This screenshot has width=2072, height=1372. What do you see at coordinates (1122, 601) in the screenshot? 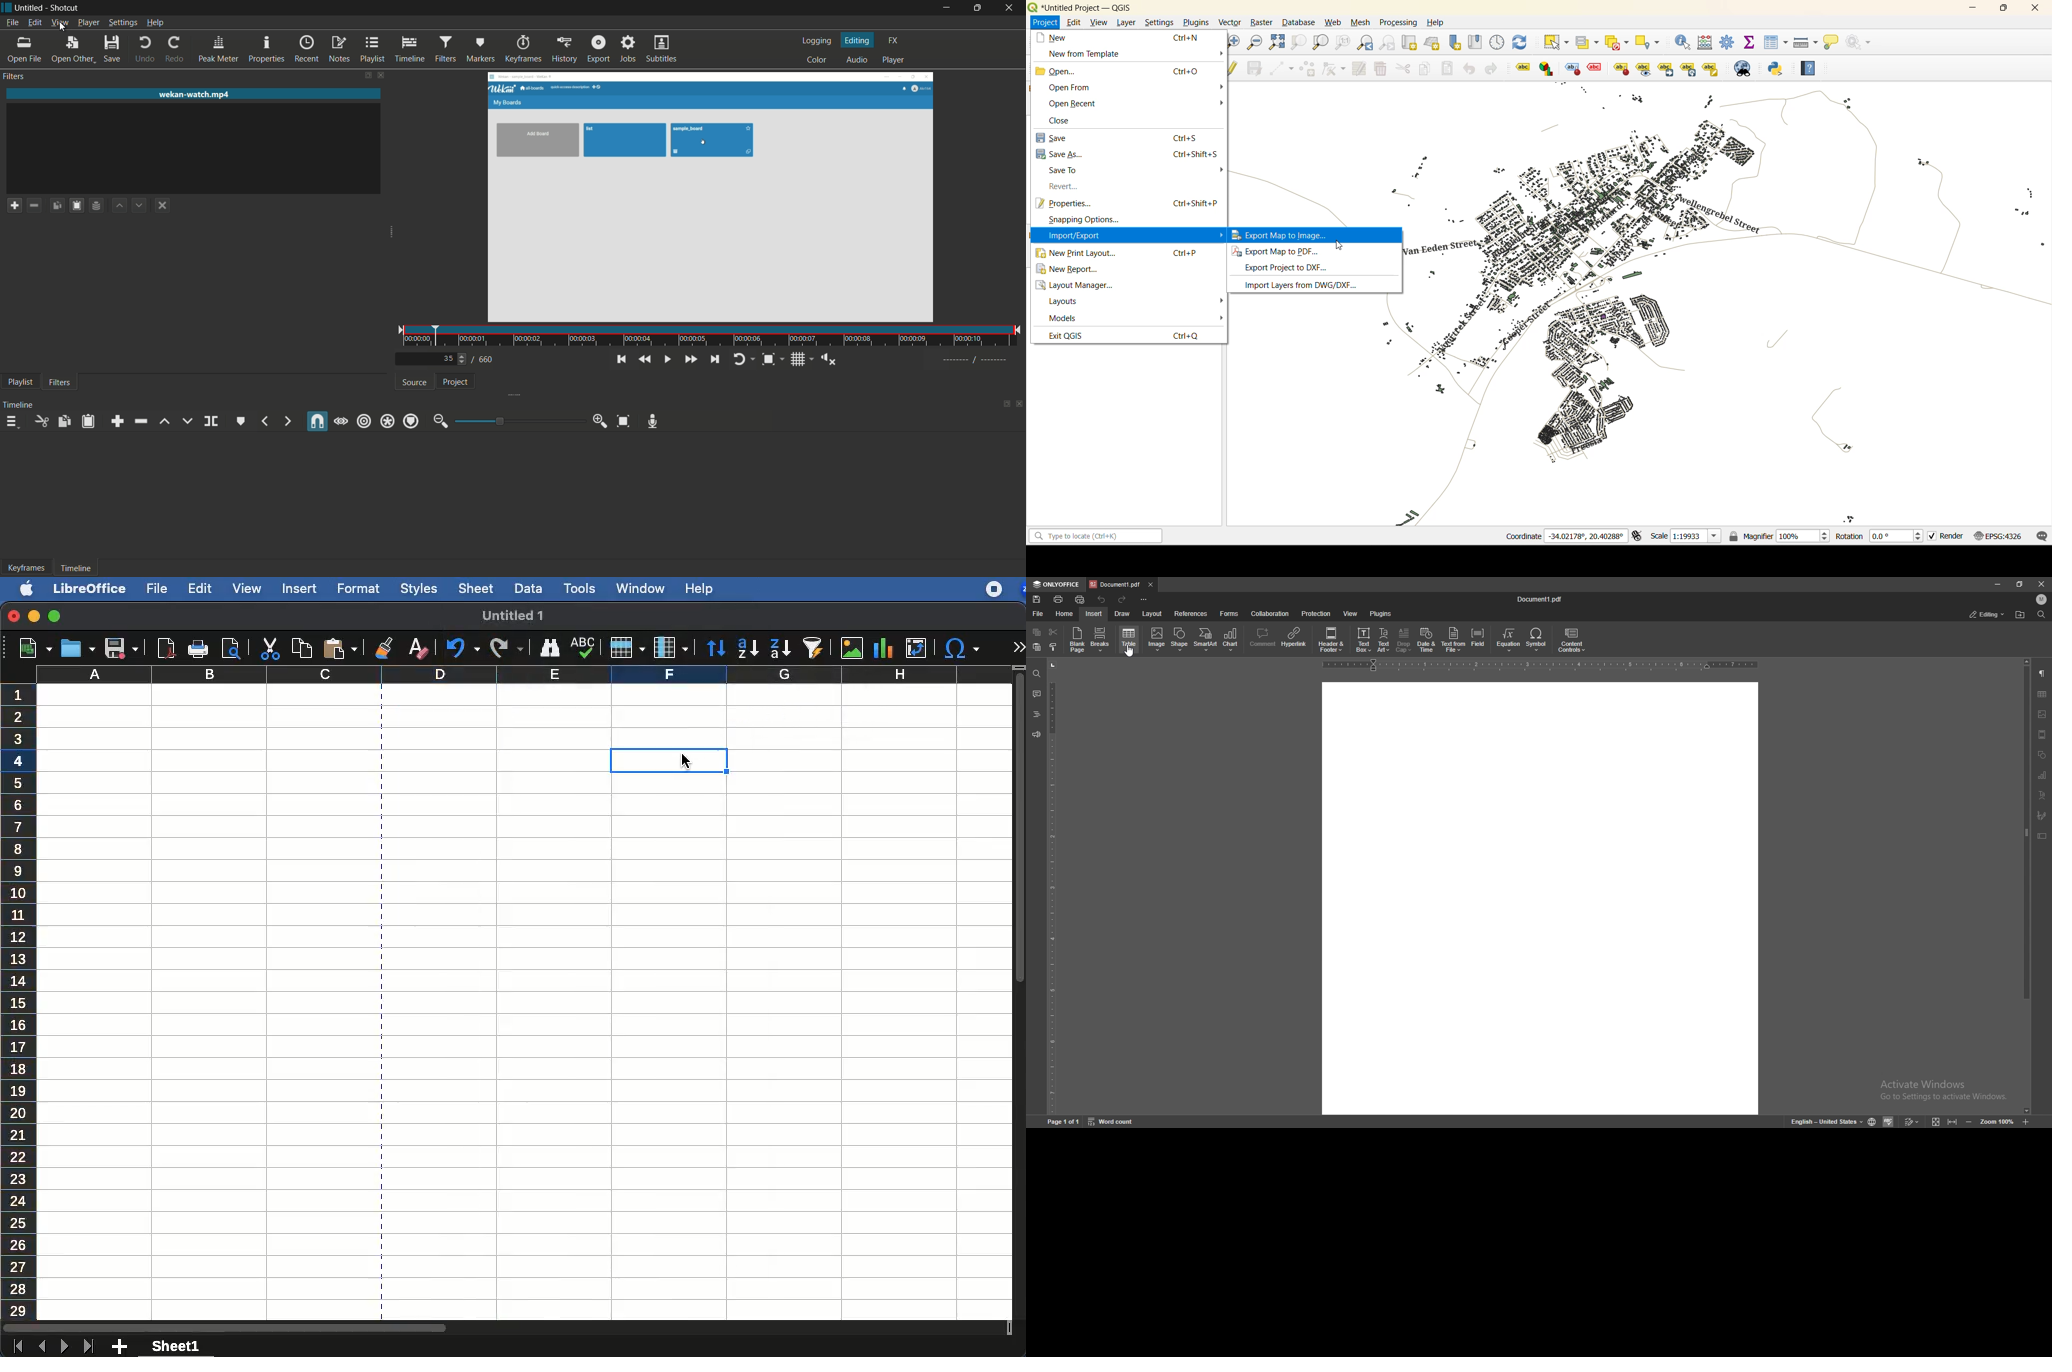
I see `redo` at bounding box center [1122, 601].